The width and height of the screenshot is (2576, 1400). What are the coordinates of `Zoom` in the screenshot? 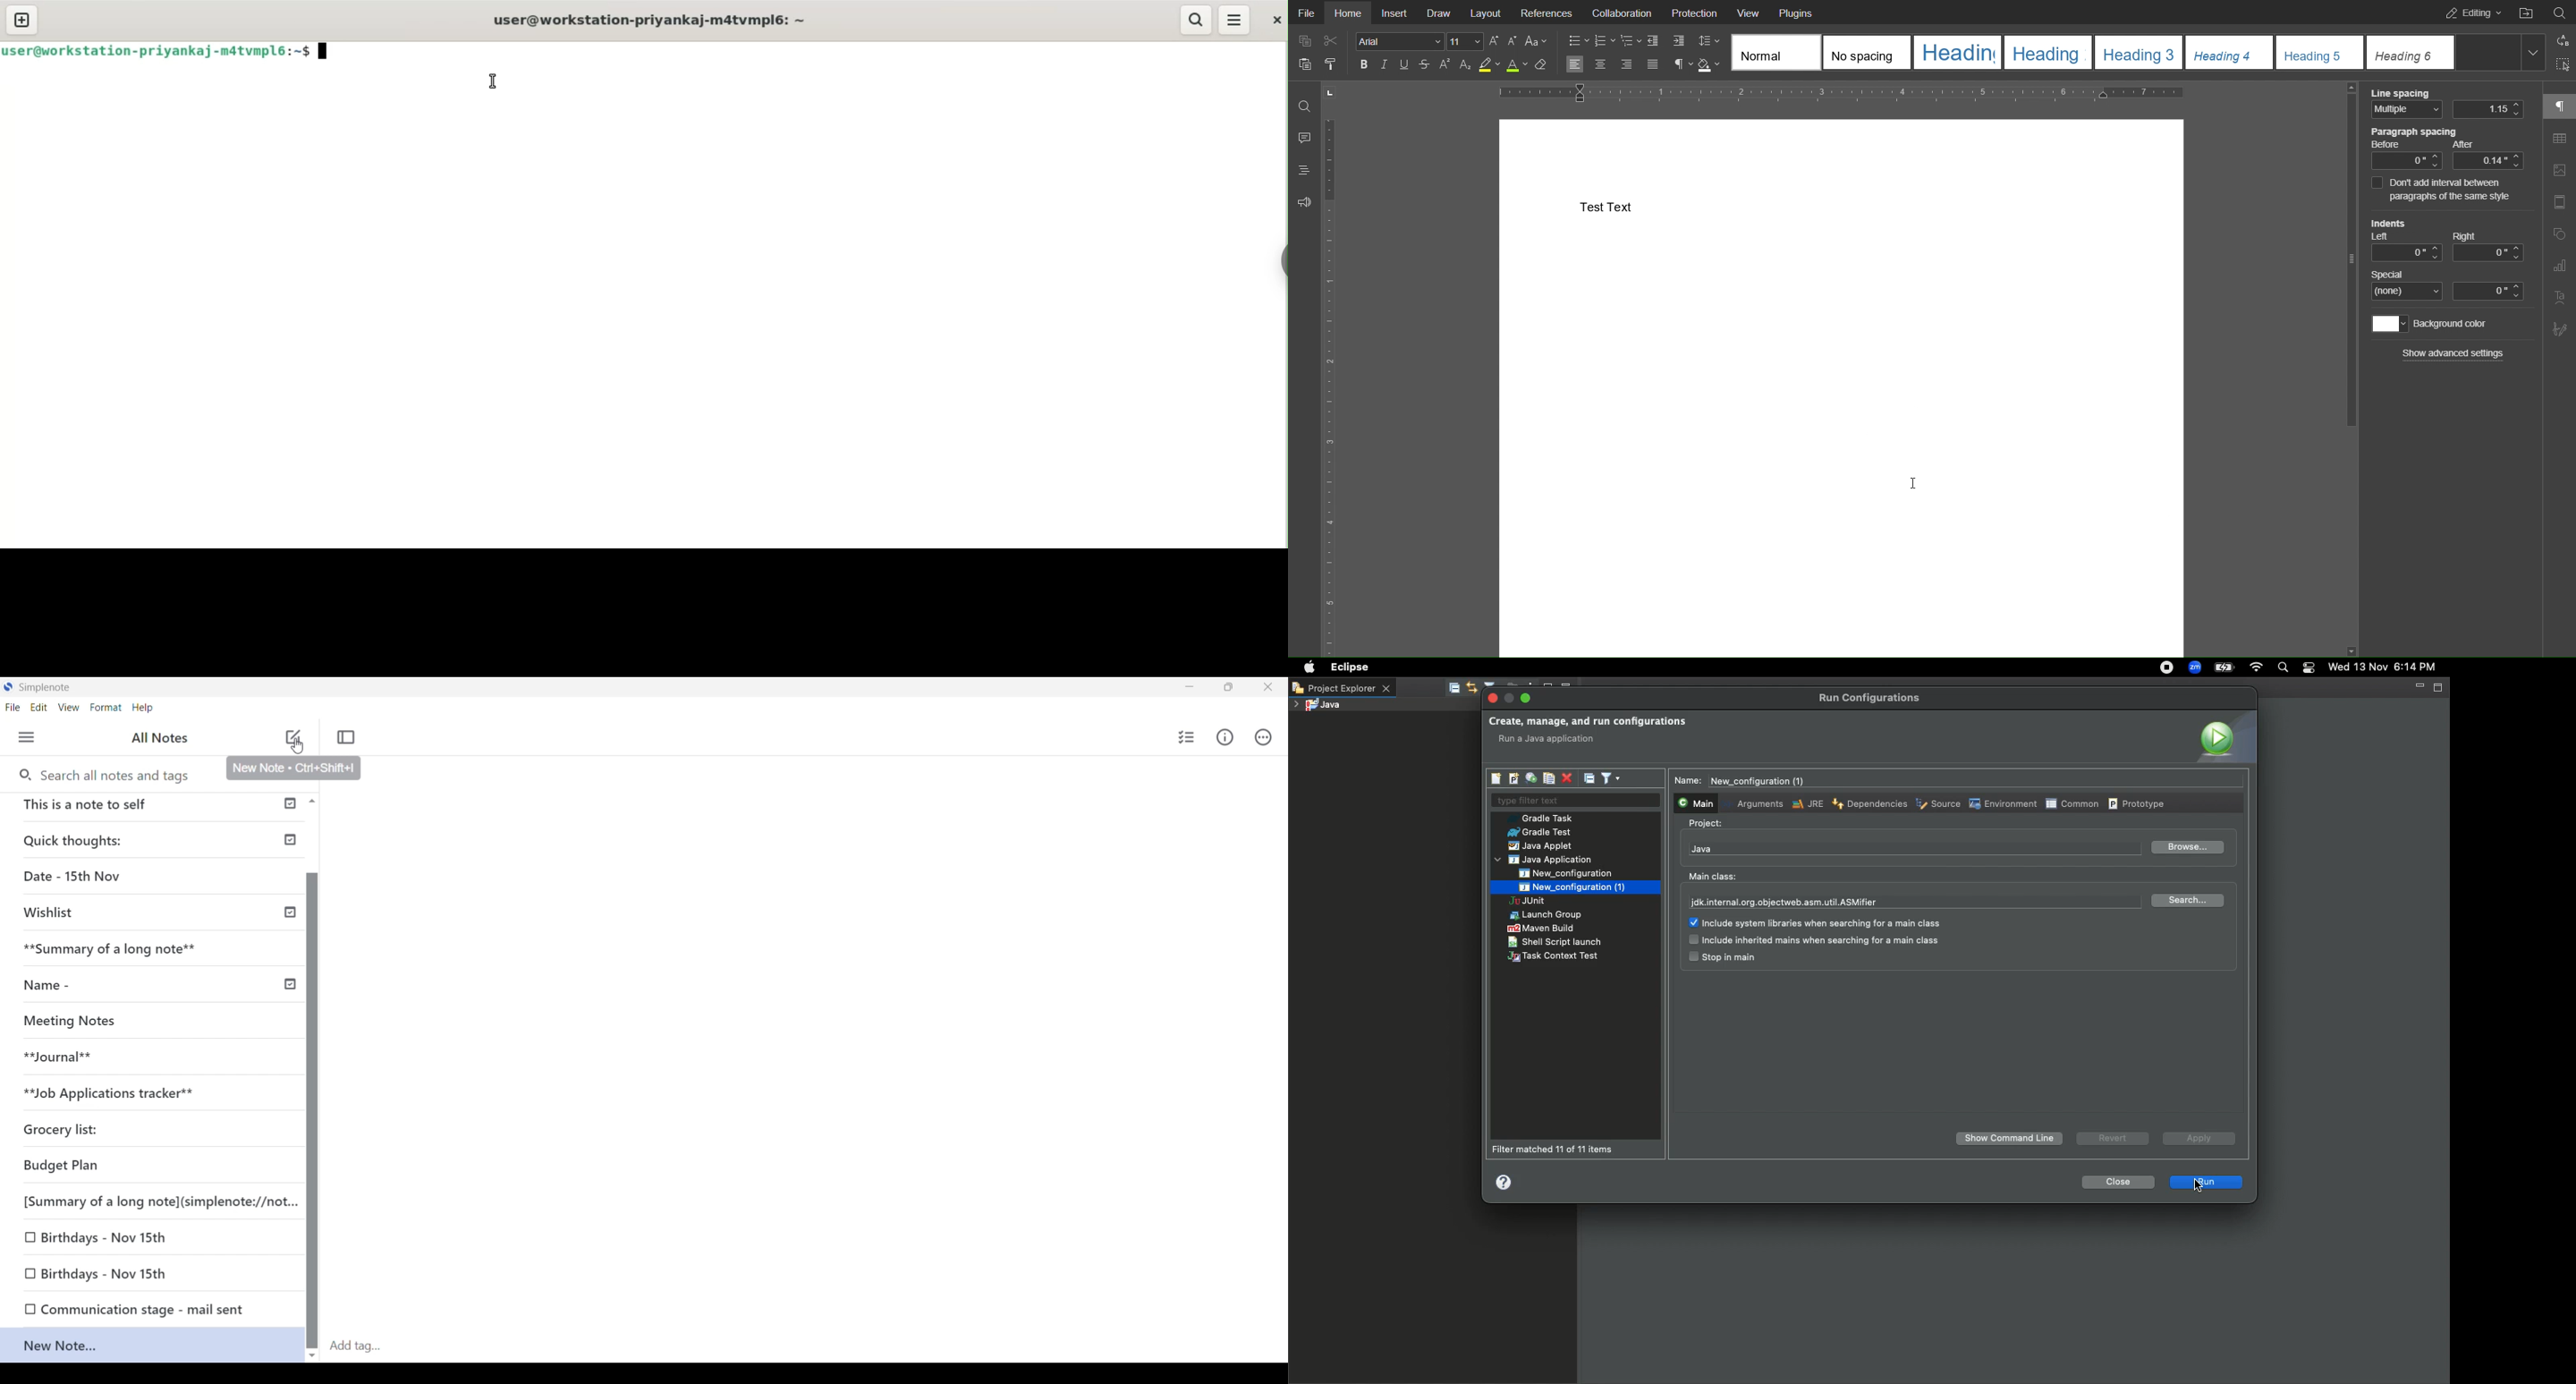 It's located at (2193, 669).